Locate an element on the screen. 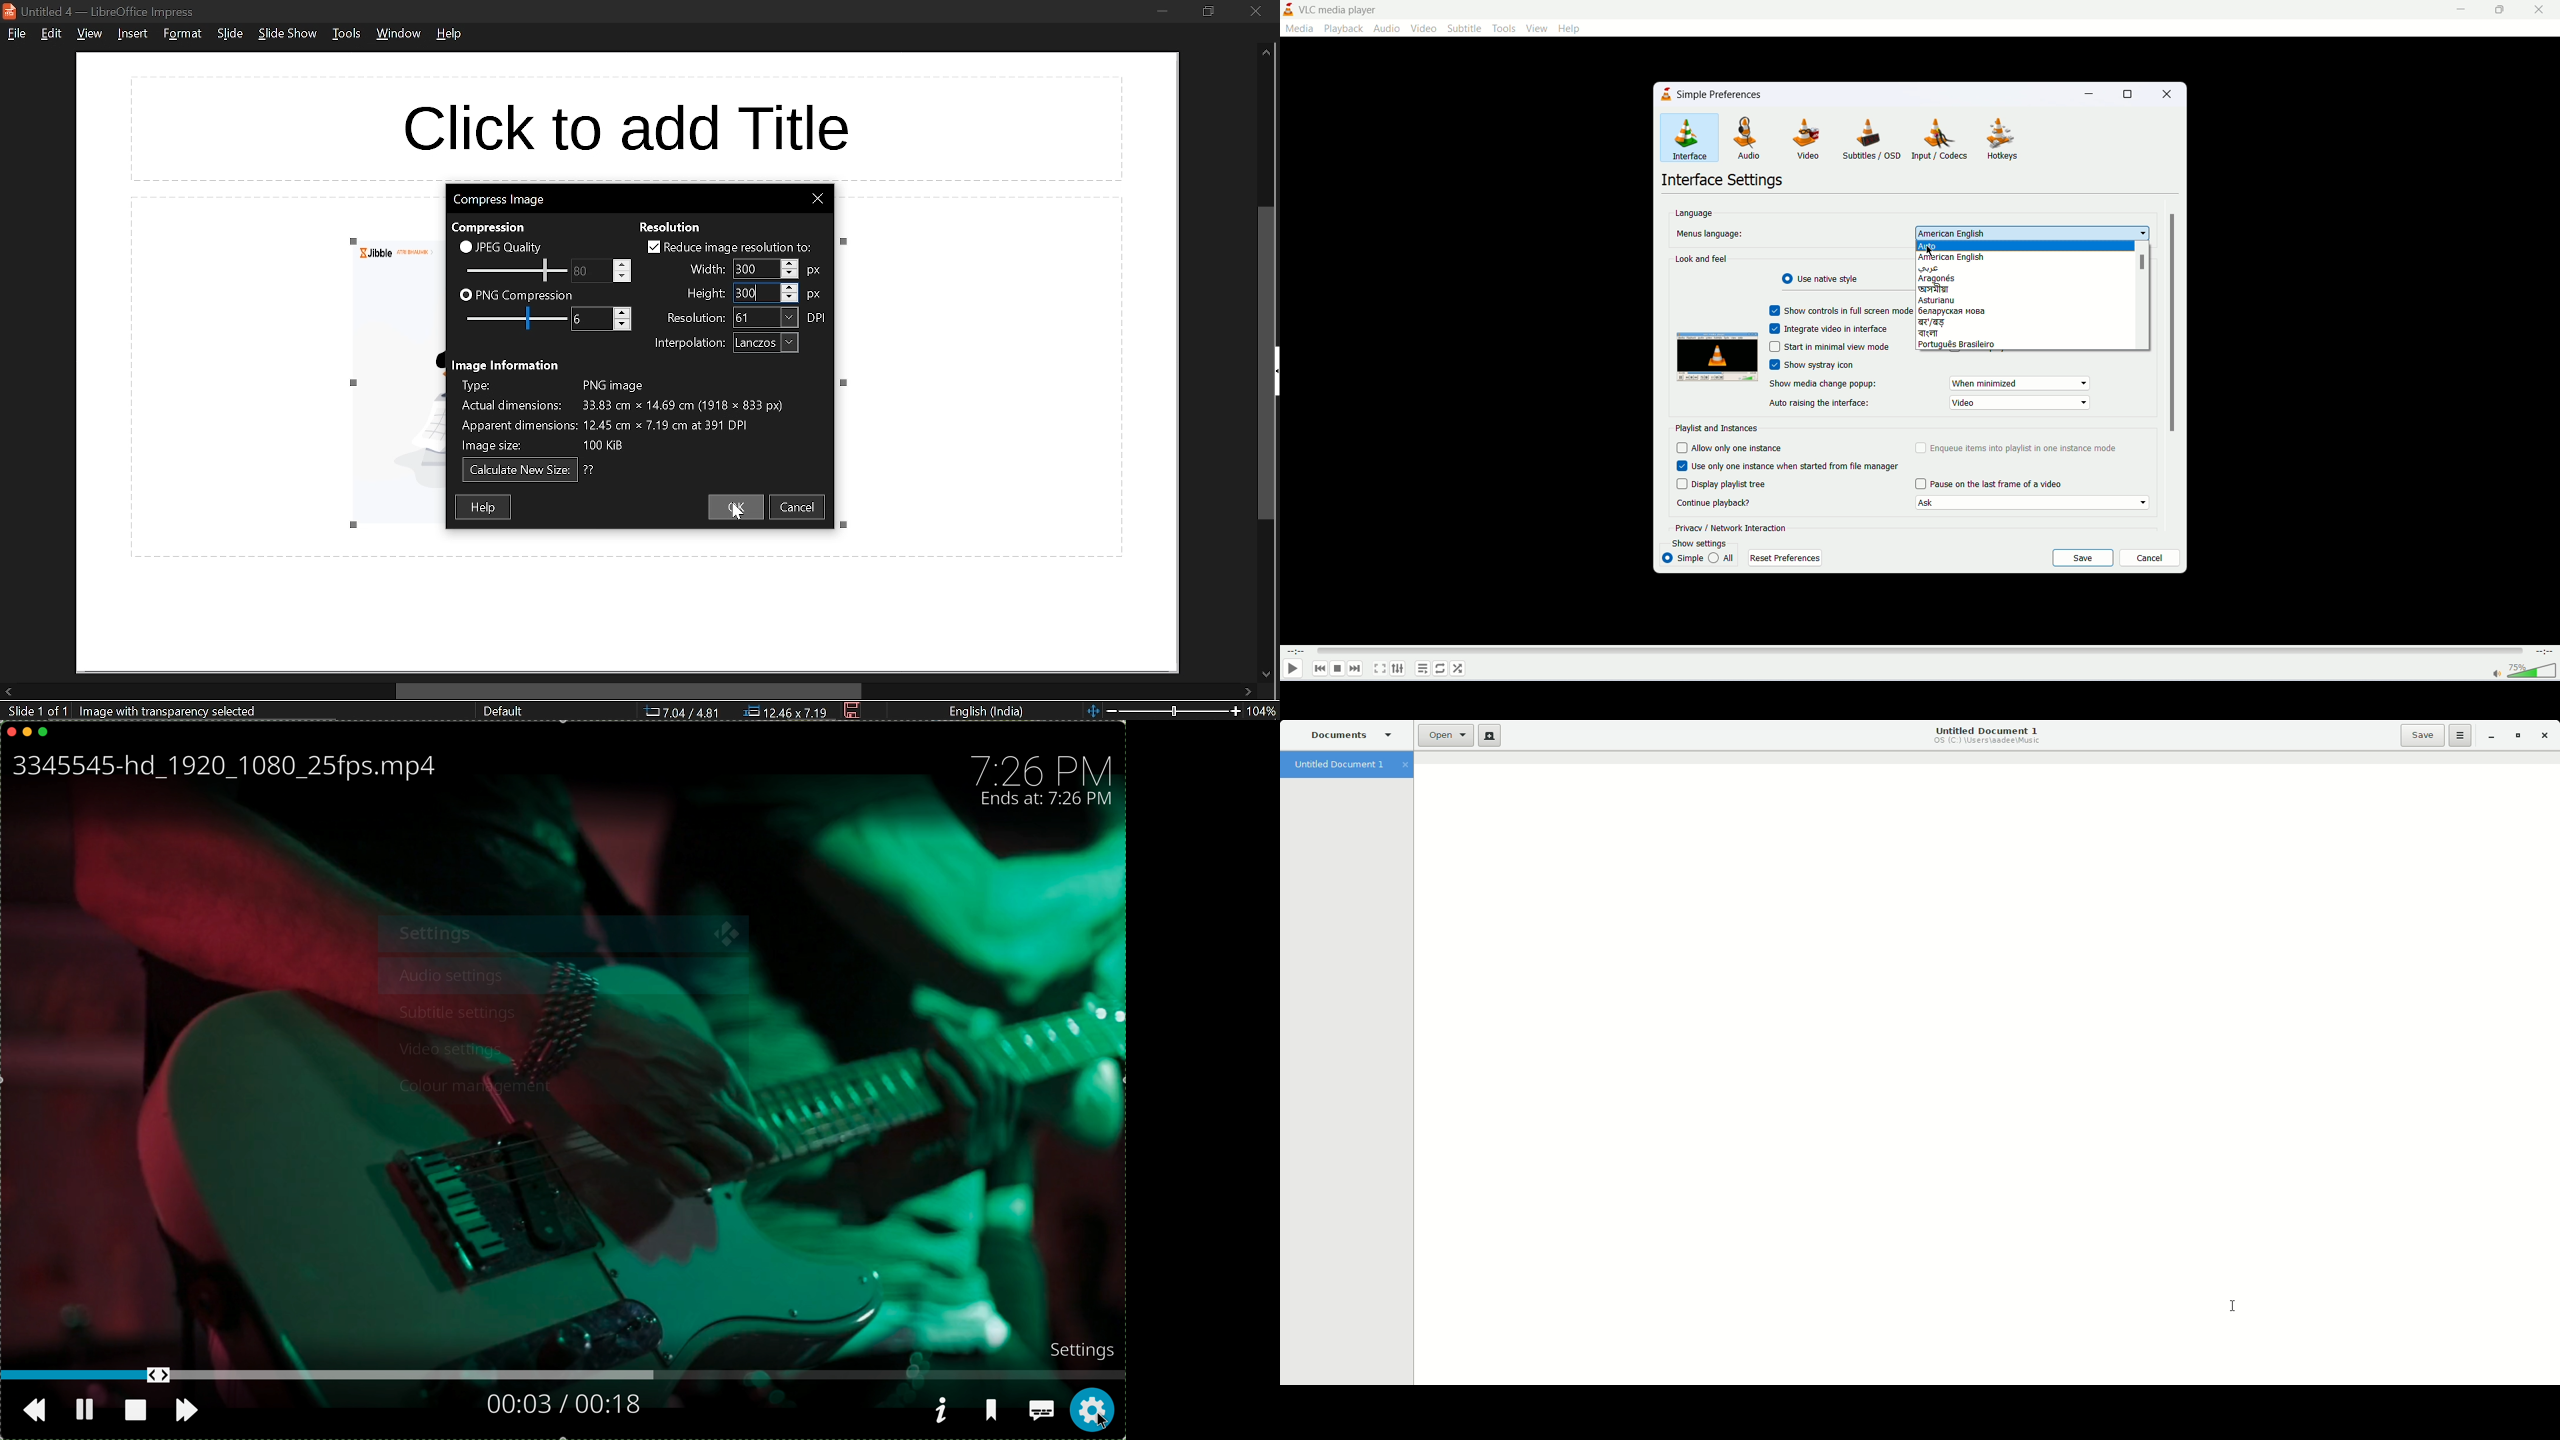 The width and height of the screenshot is (2576, 1456). next is located at coordinates (1357, 671).